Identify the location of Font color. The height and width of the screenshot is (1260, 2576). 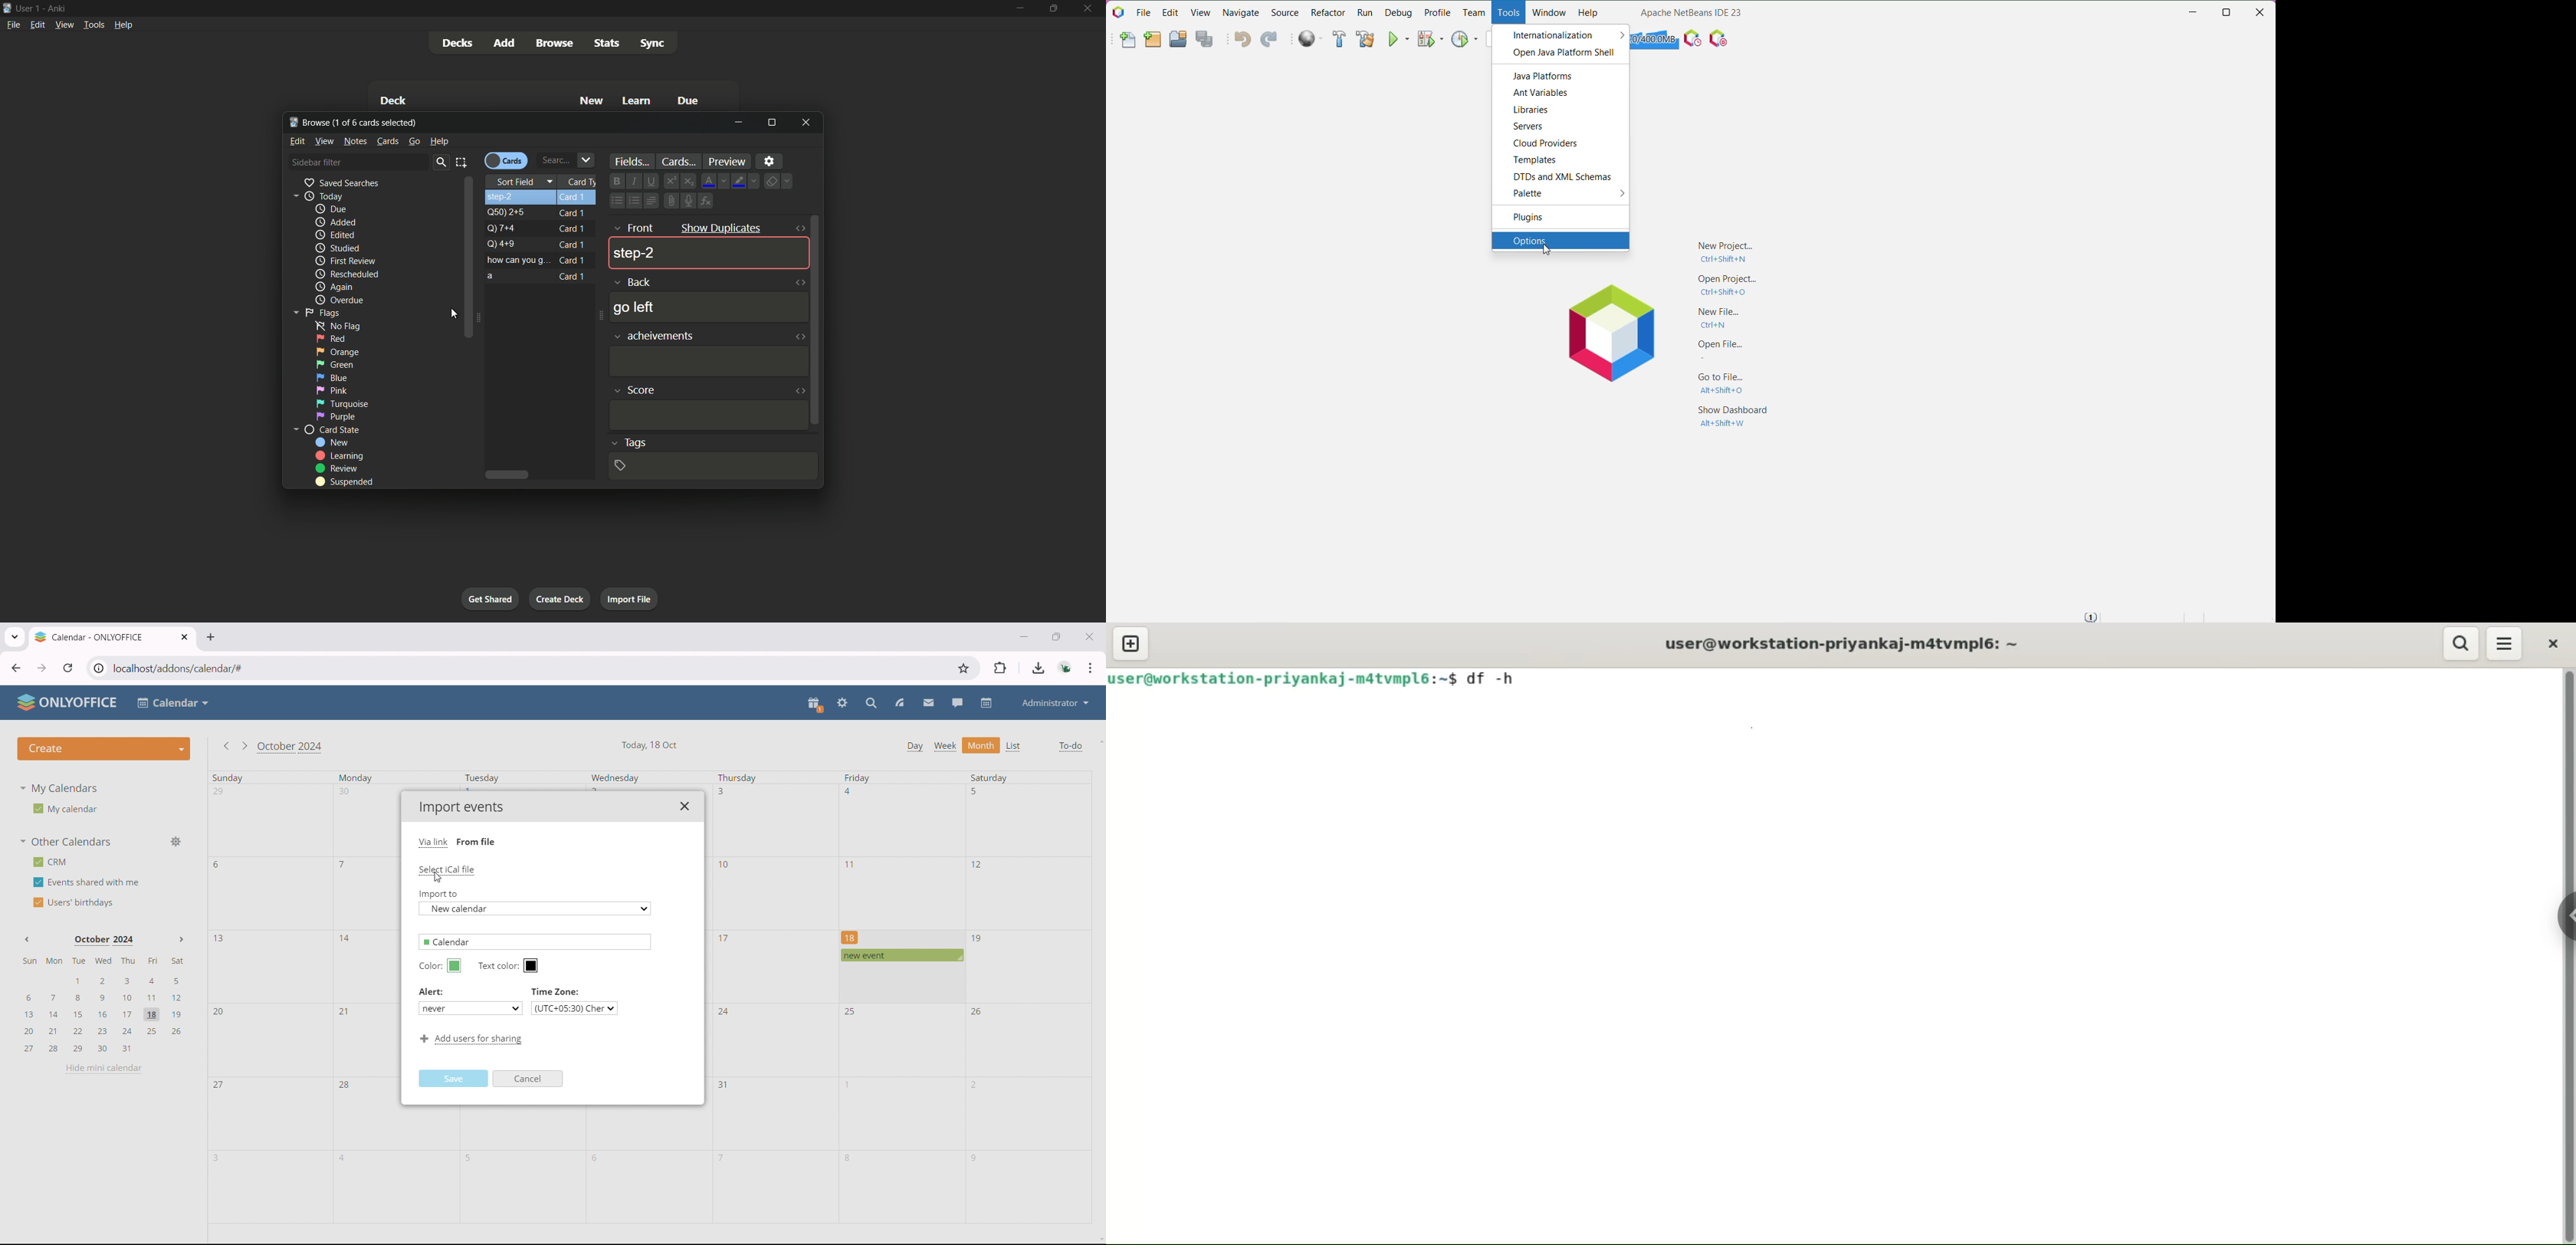
(715, 180).